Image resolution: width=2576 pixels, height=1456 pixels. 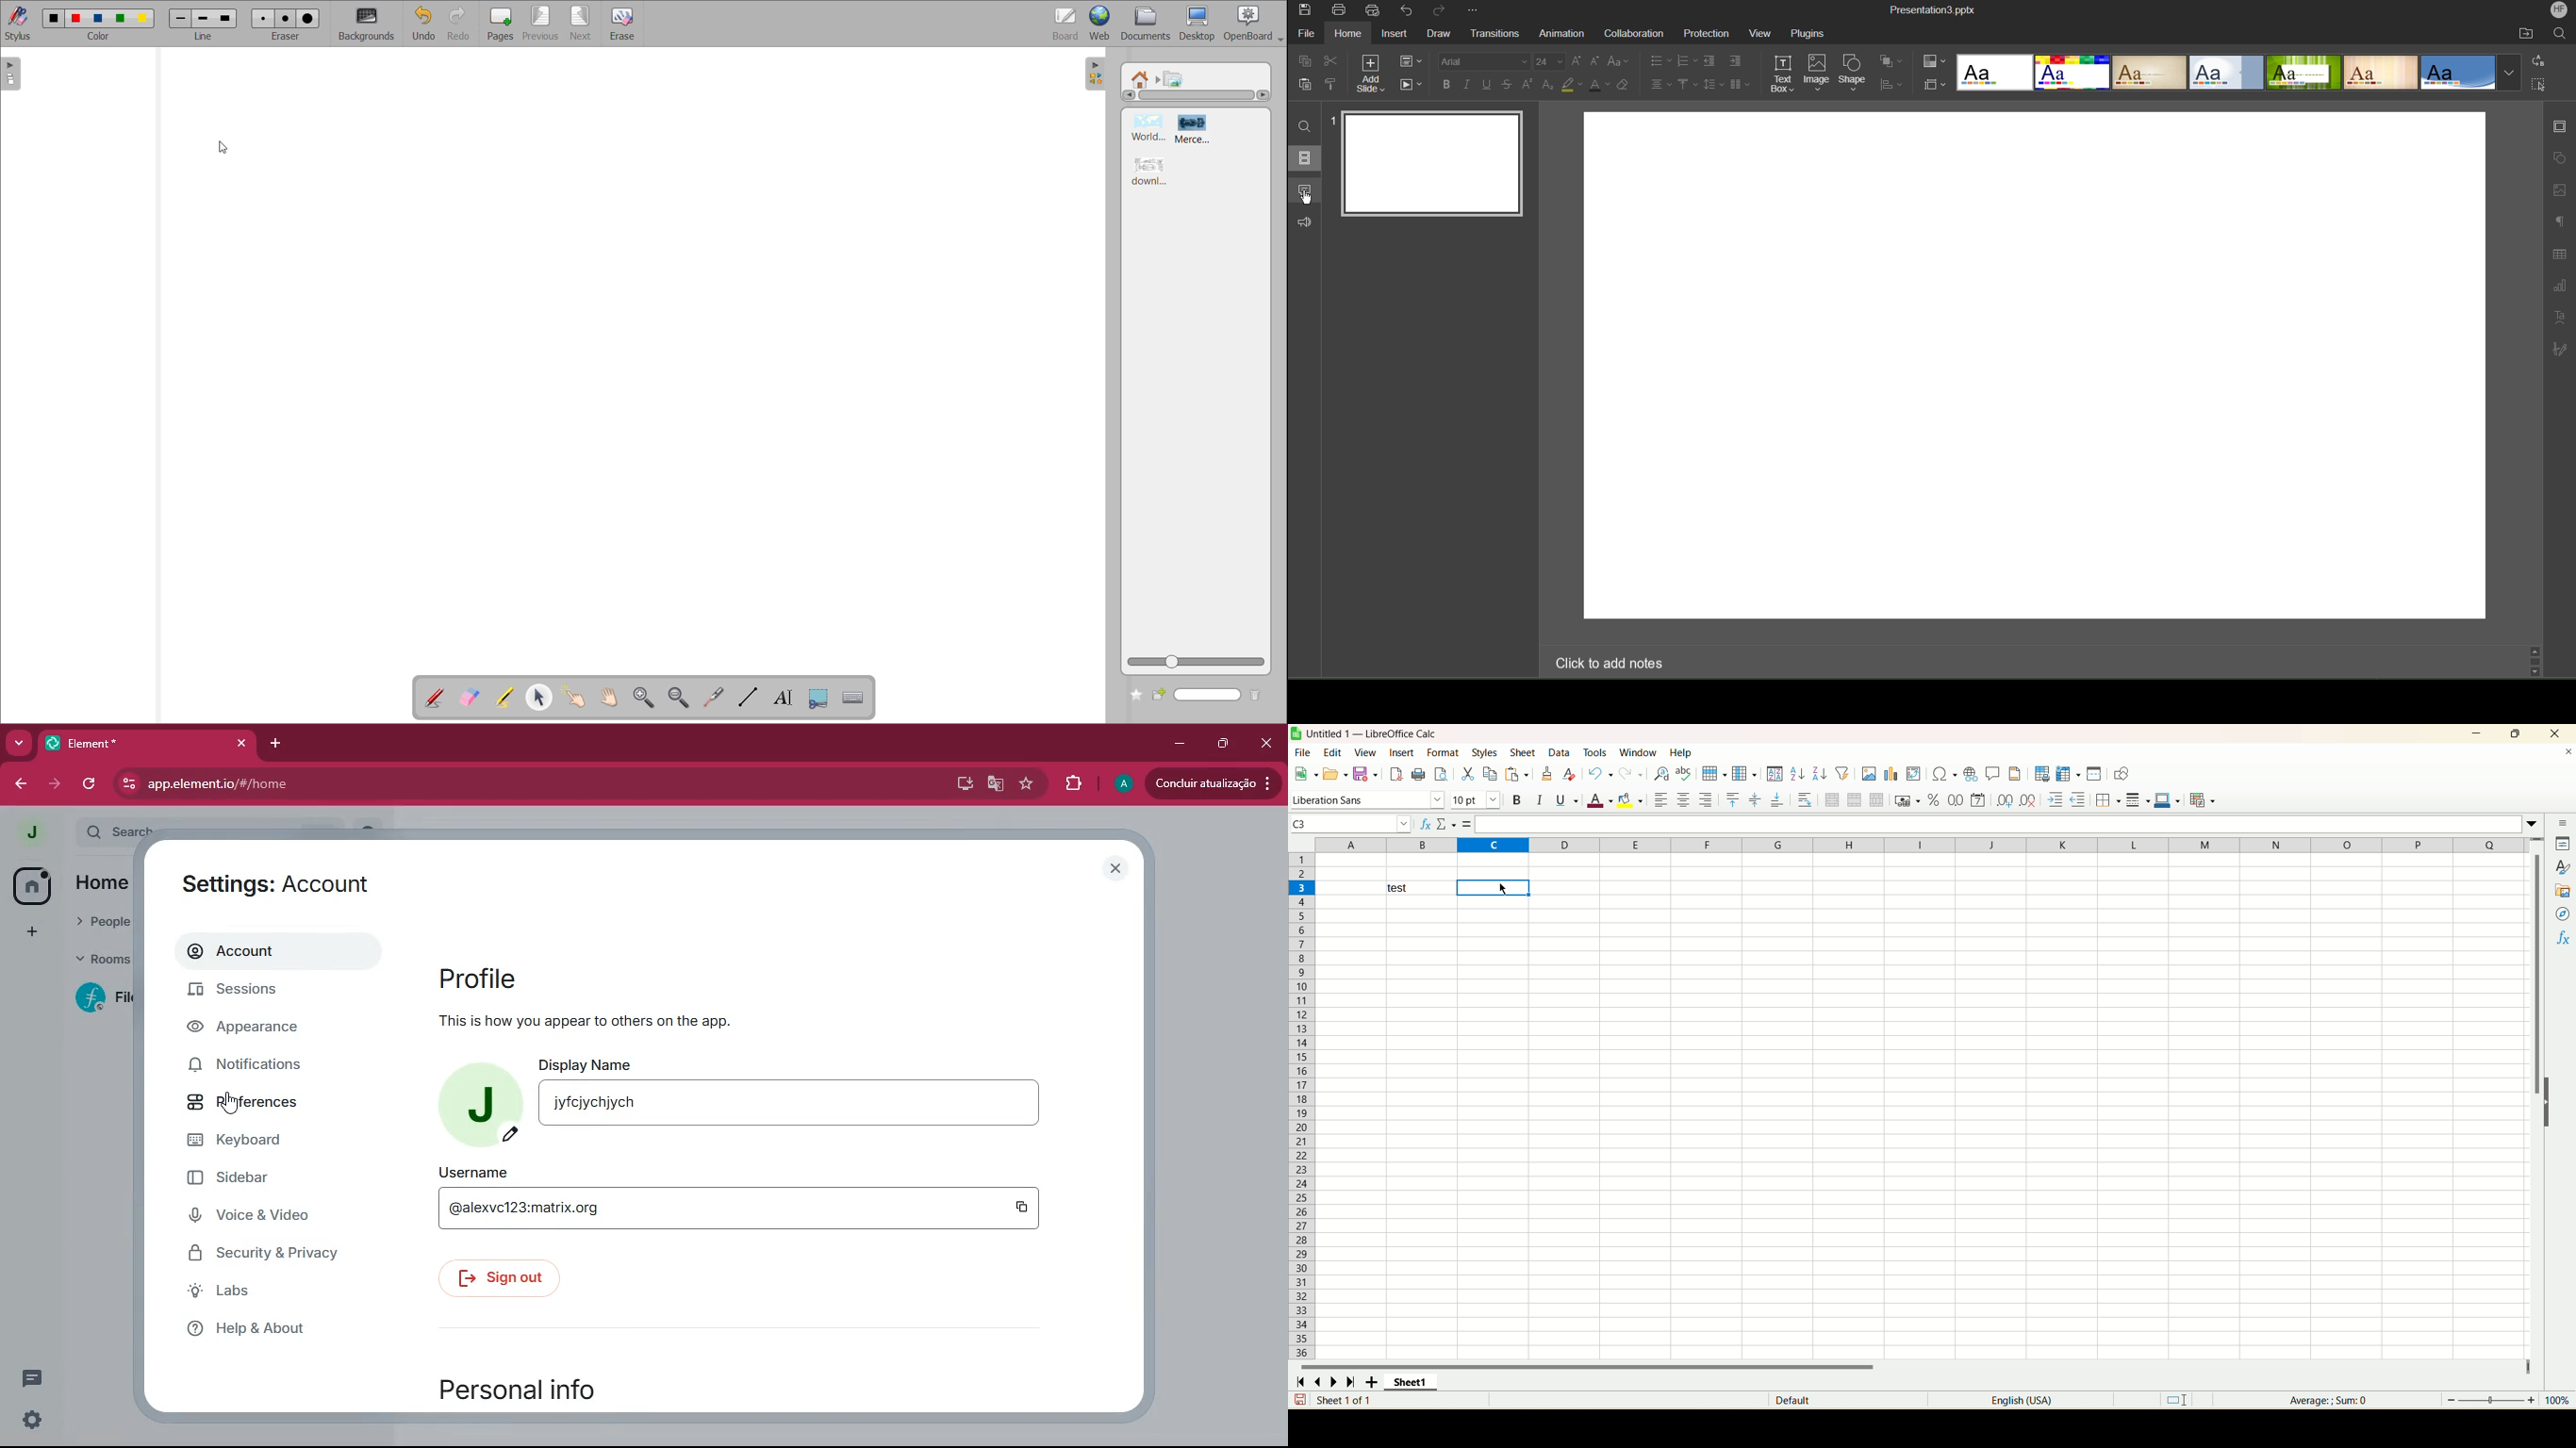 I want to click on tab, so click(x=121, y=743).